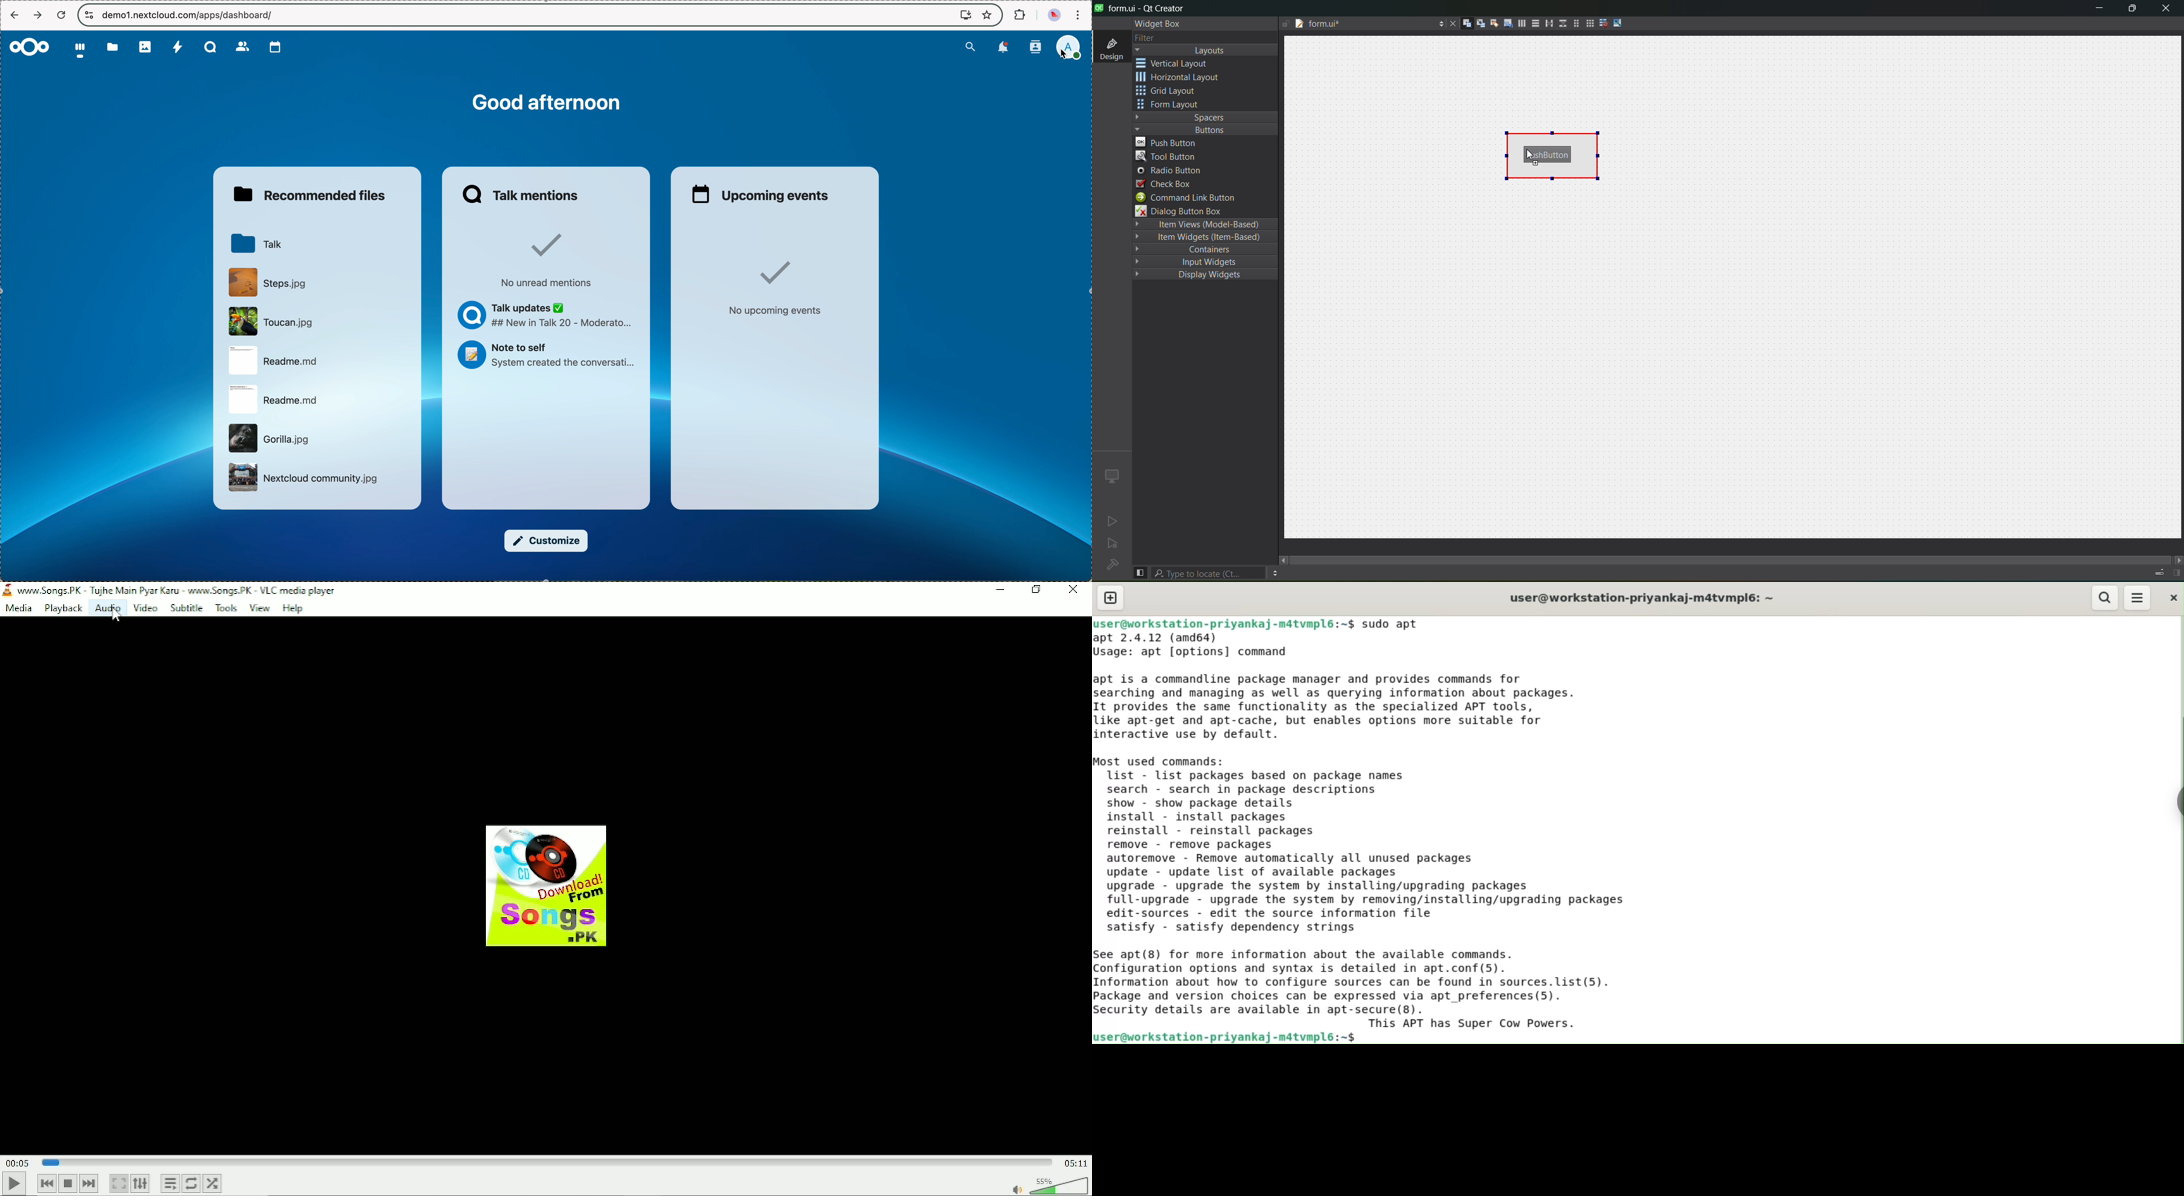  What do you see at coordinates (38, 15) in the screenshot?
I see `navigate foward` at bounding box center [38, 15].